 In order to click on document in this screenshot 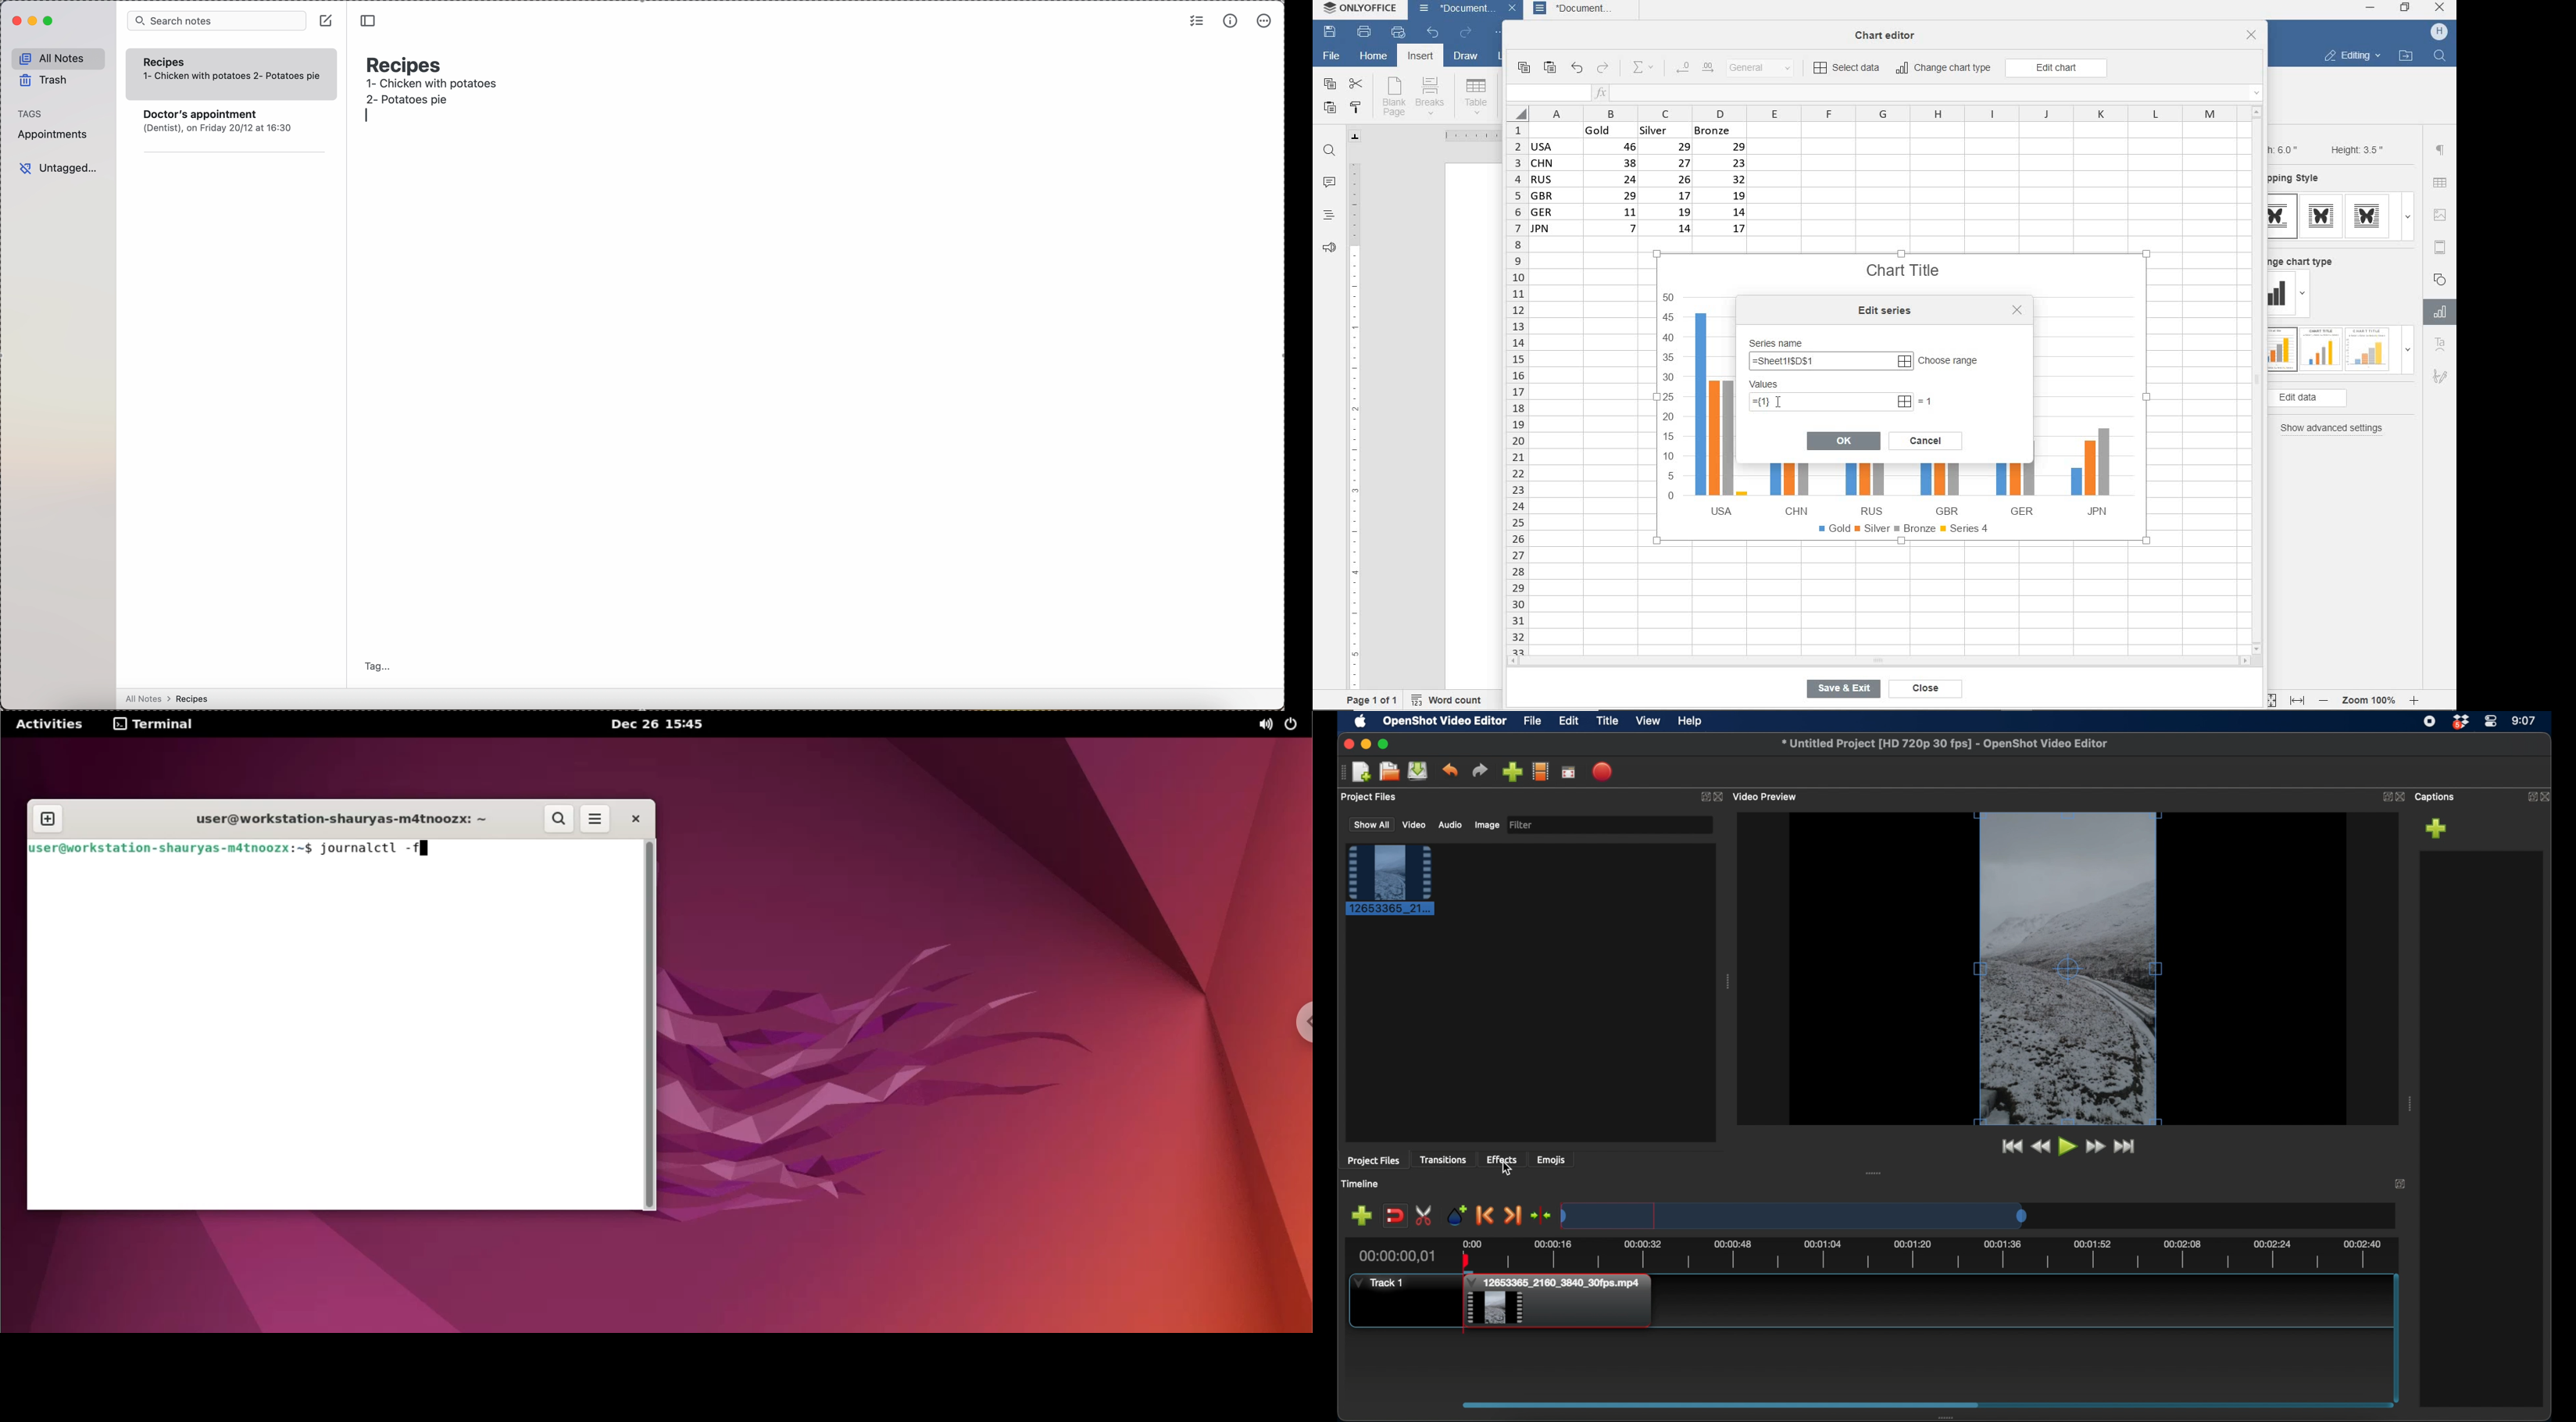, I will do `click(1584, 10)`.